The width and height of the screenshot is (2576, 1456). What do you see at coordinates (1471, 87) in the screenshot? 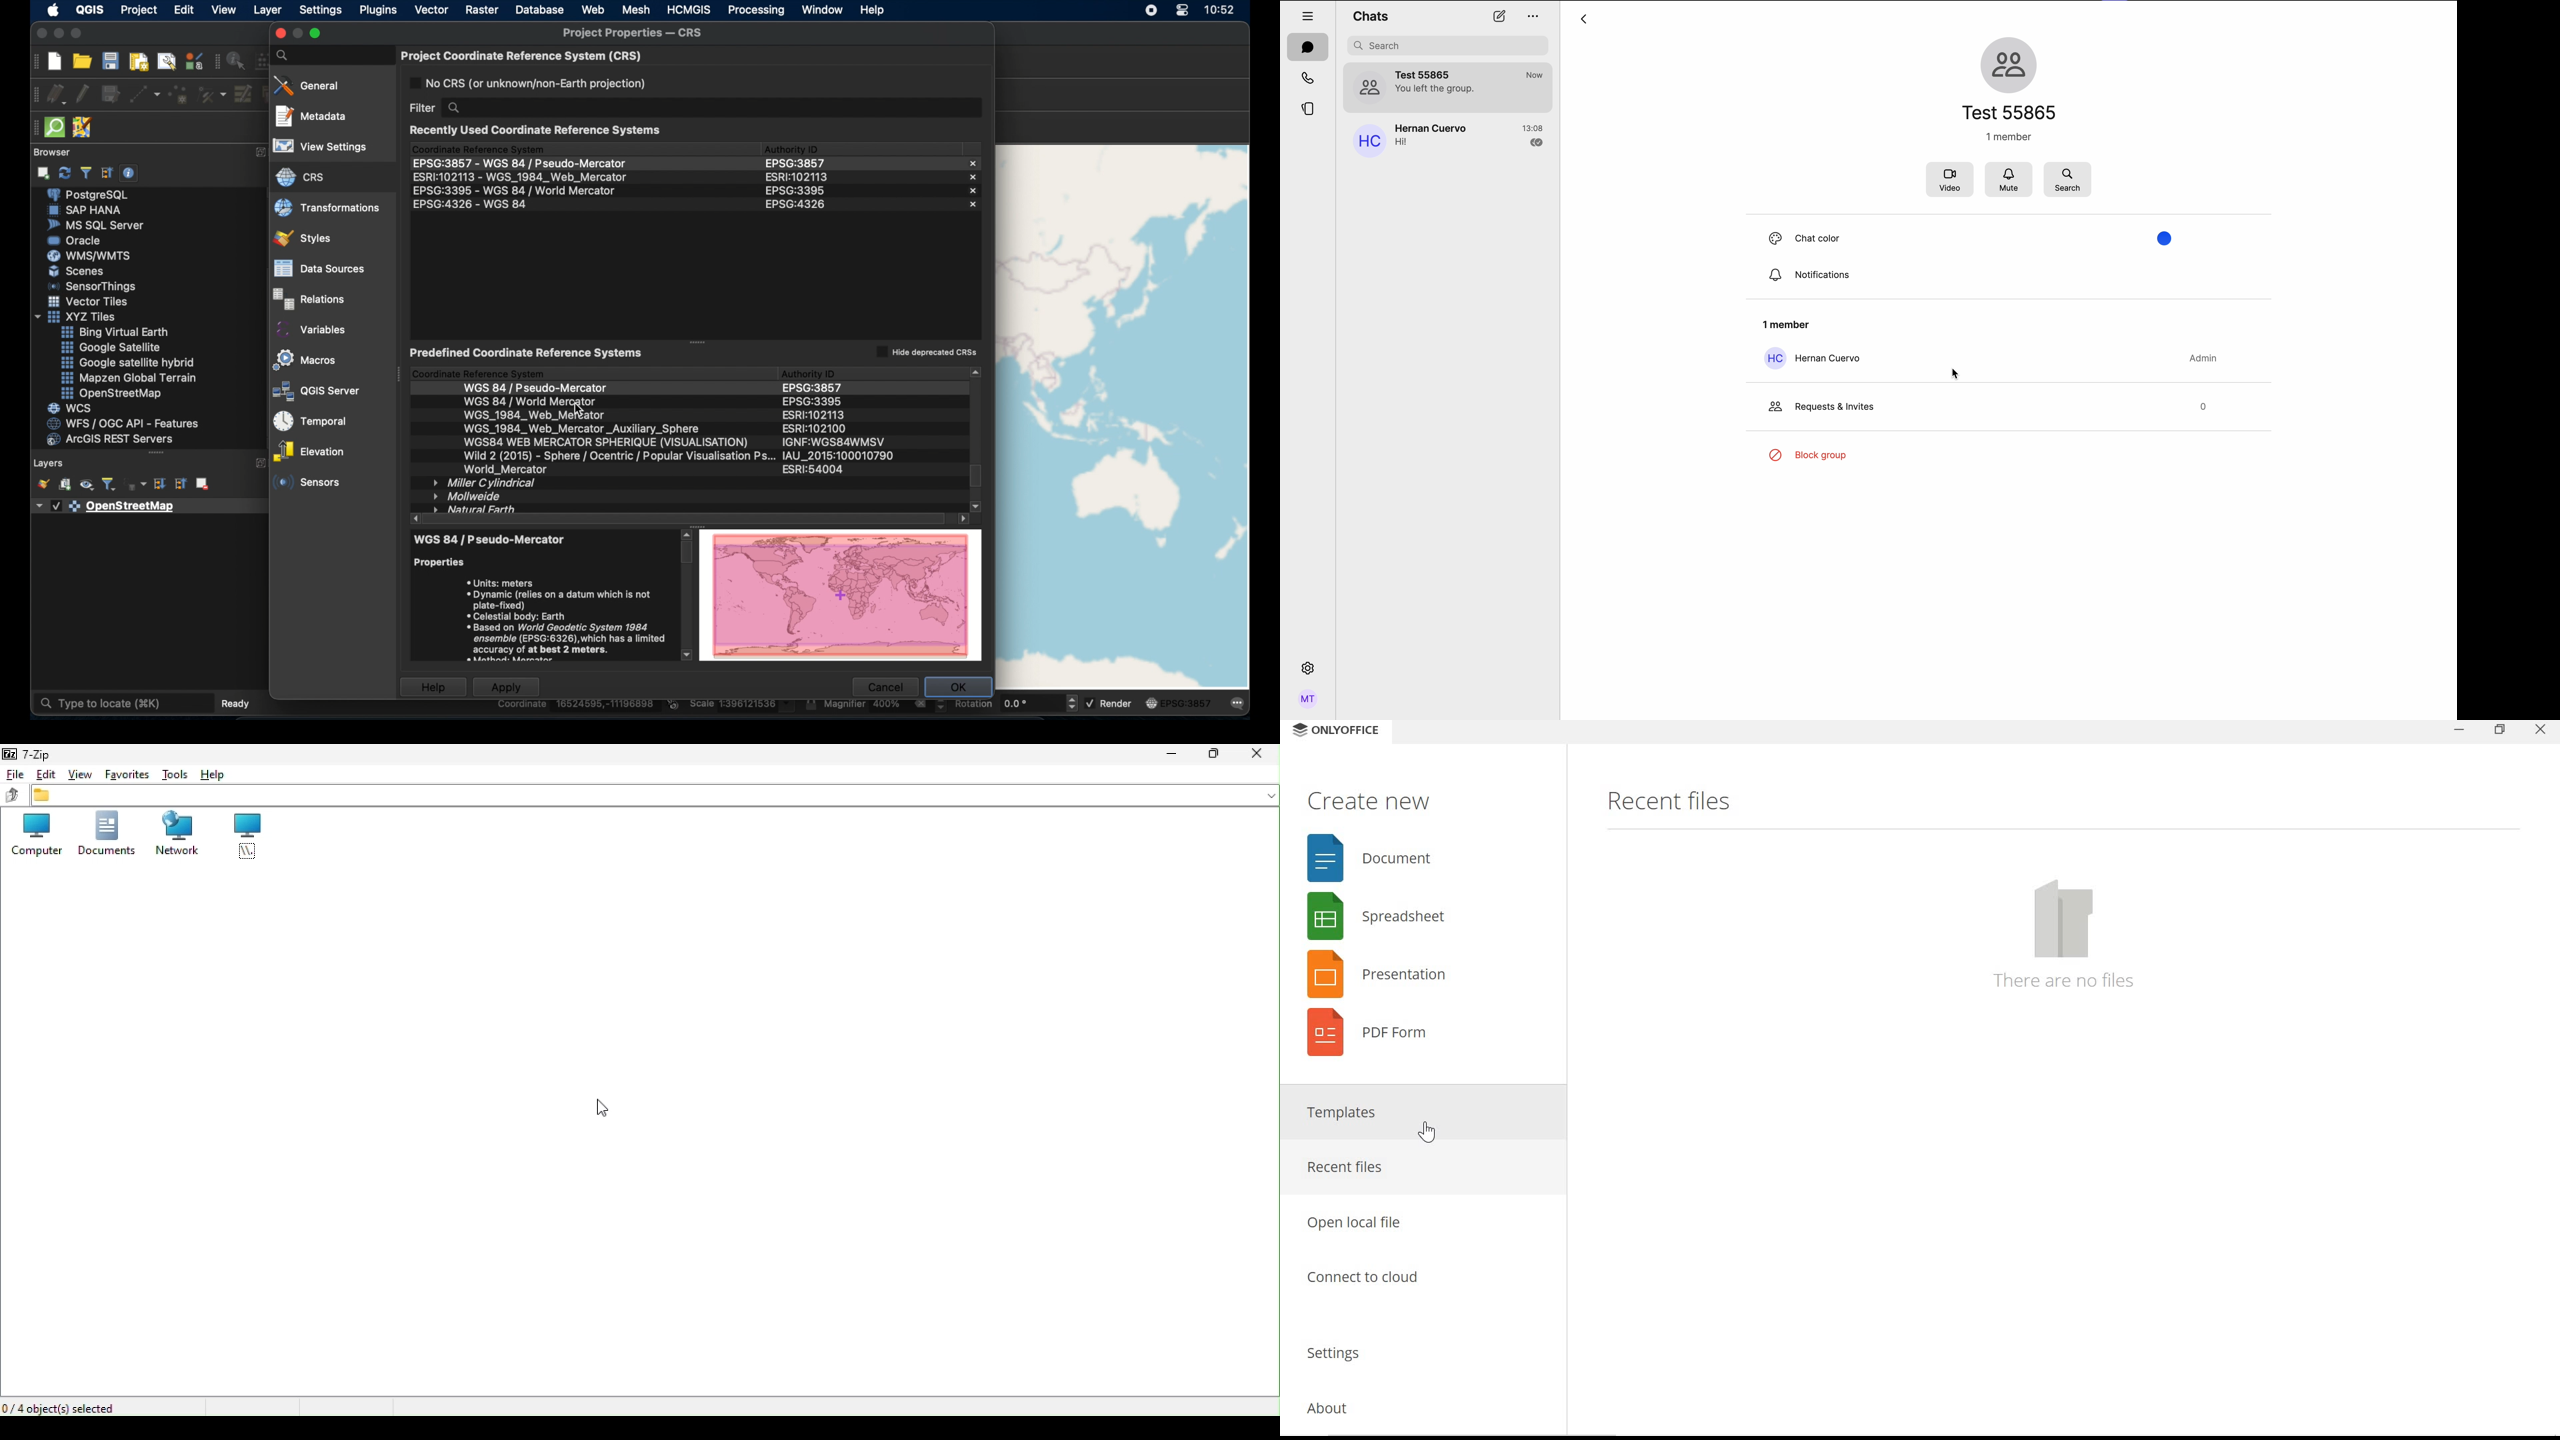
I see `Test group` at bounding box center [1471, 87].